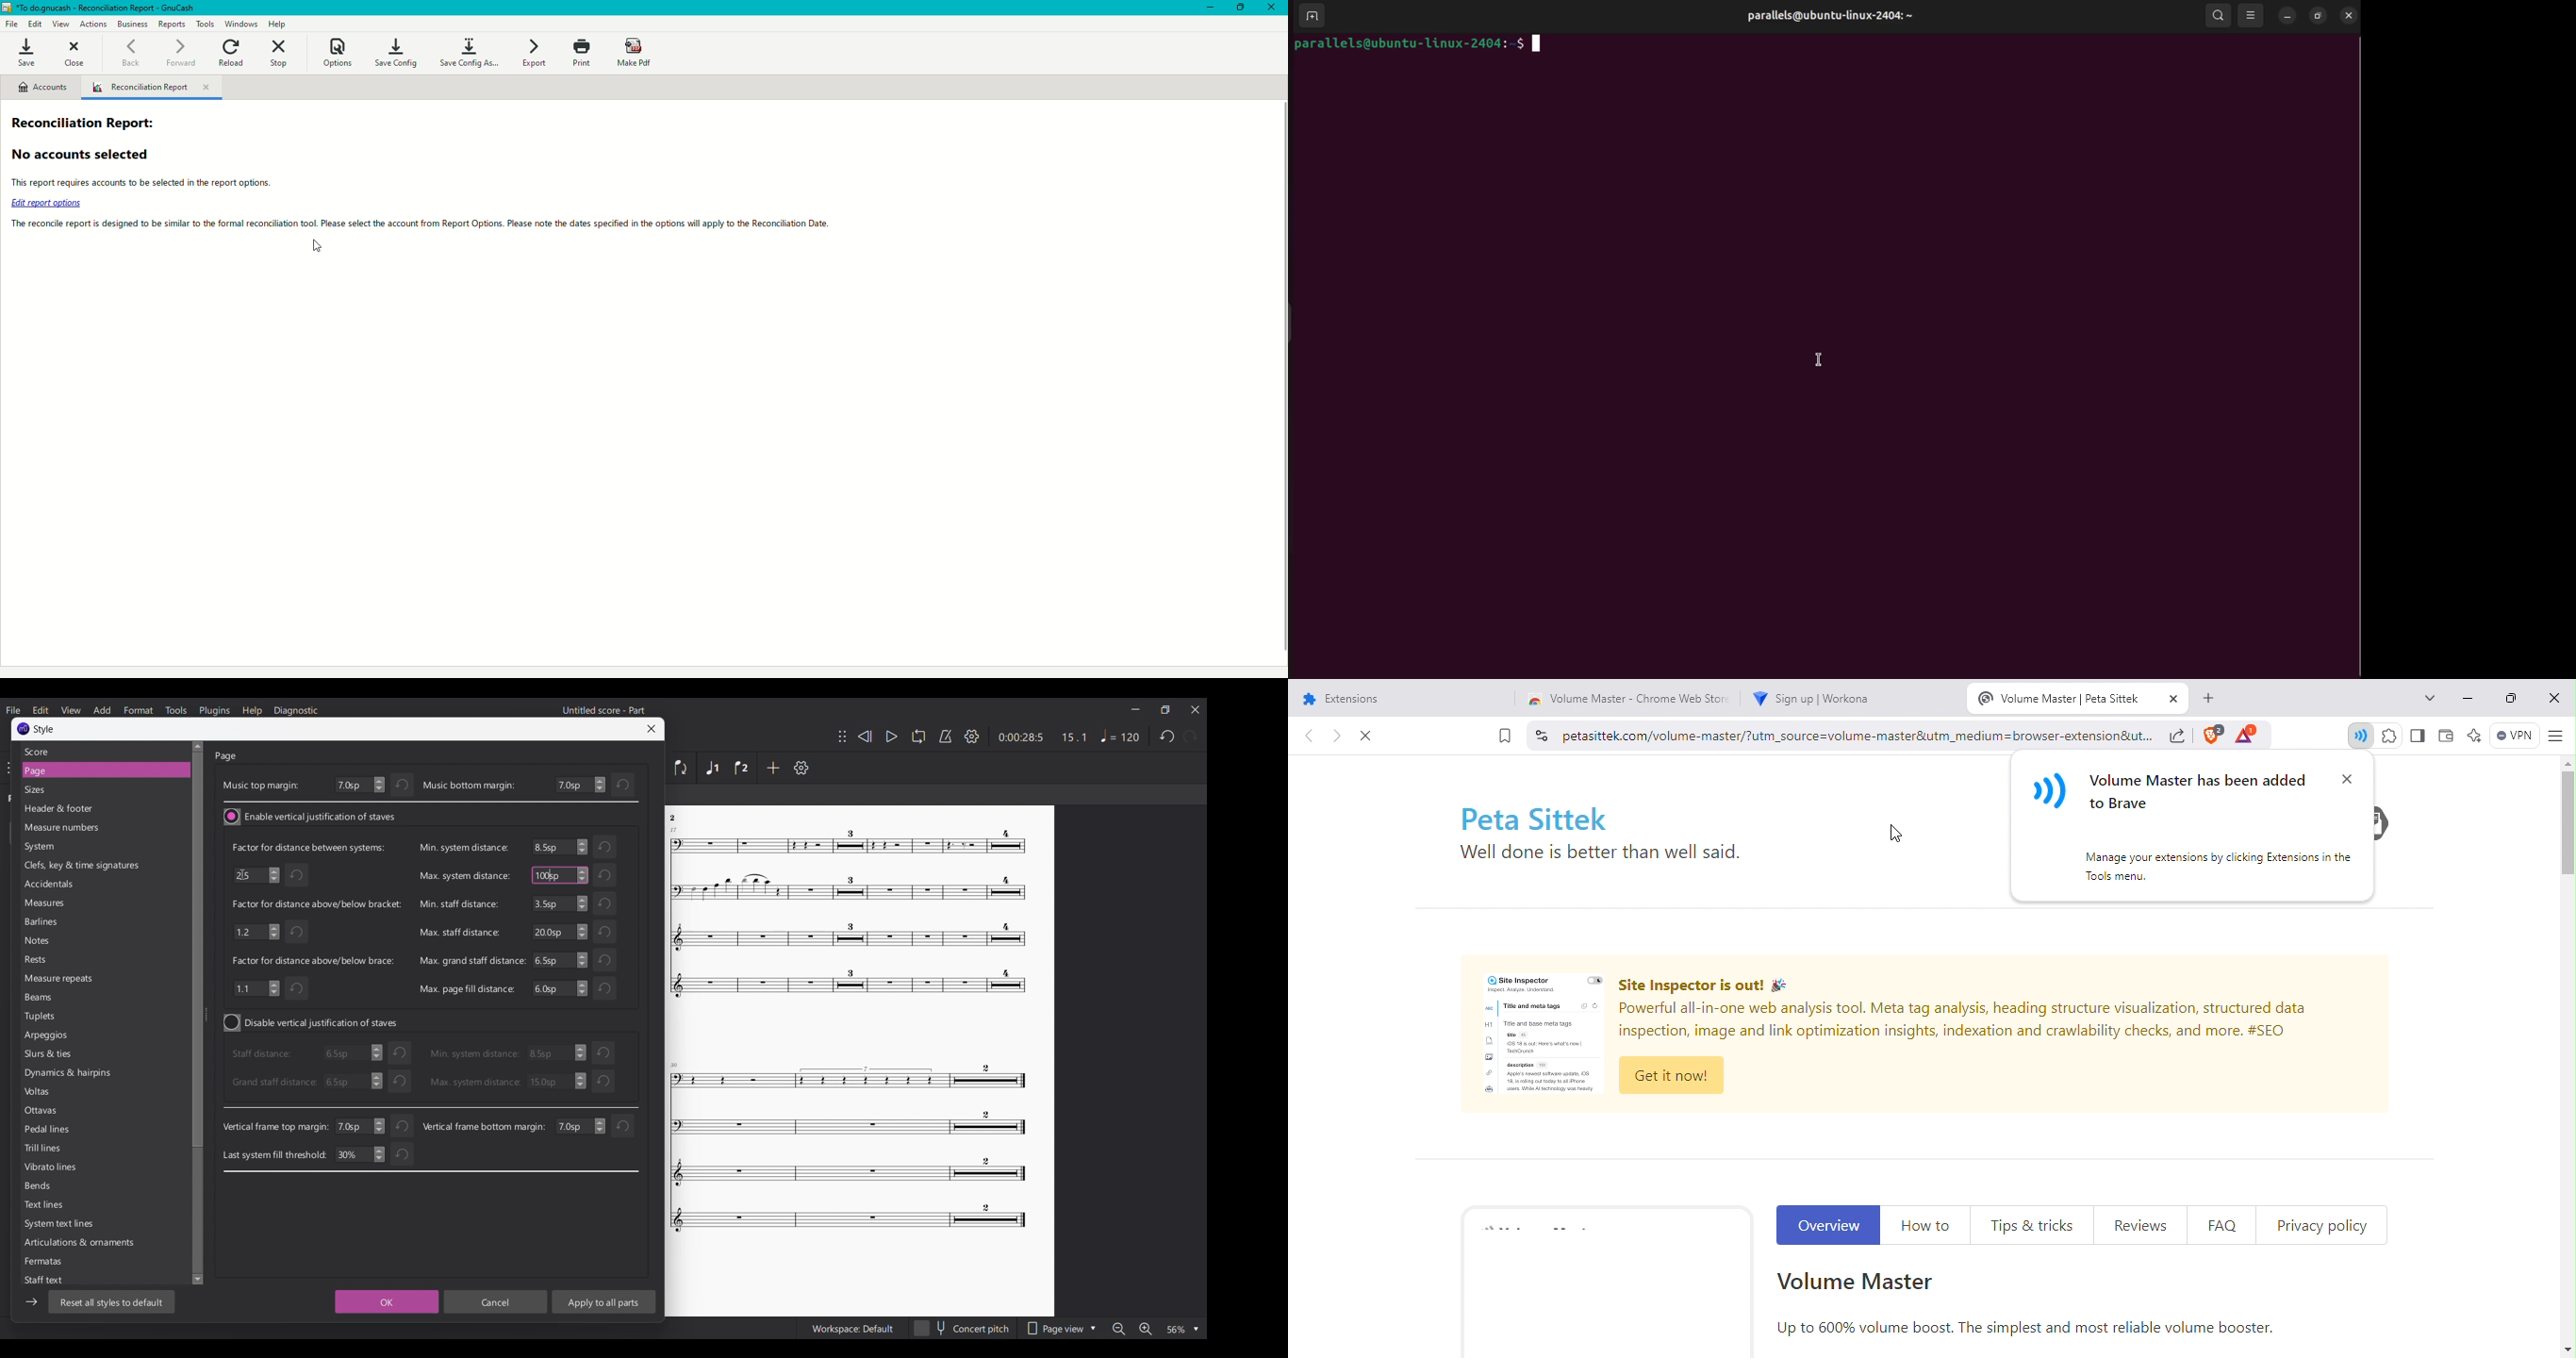 This screenshot has height=1372, width=2576. Describe the element at coordinates (1195, 709) in the screenshot. I see `Close interface` at that location.